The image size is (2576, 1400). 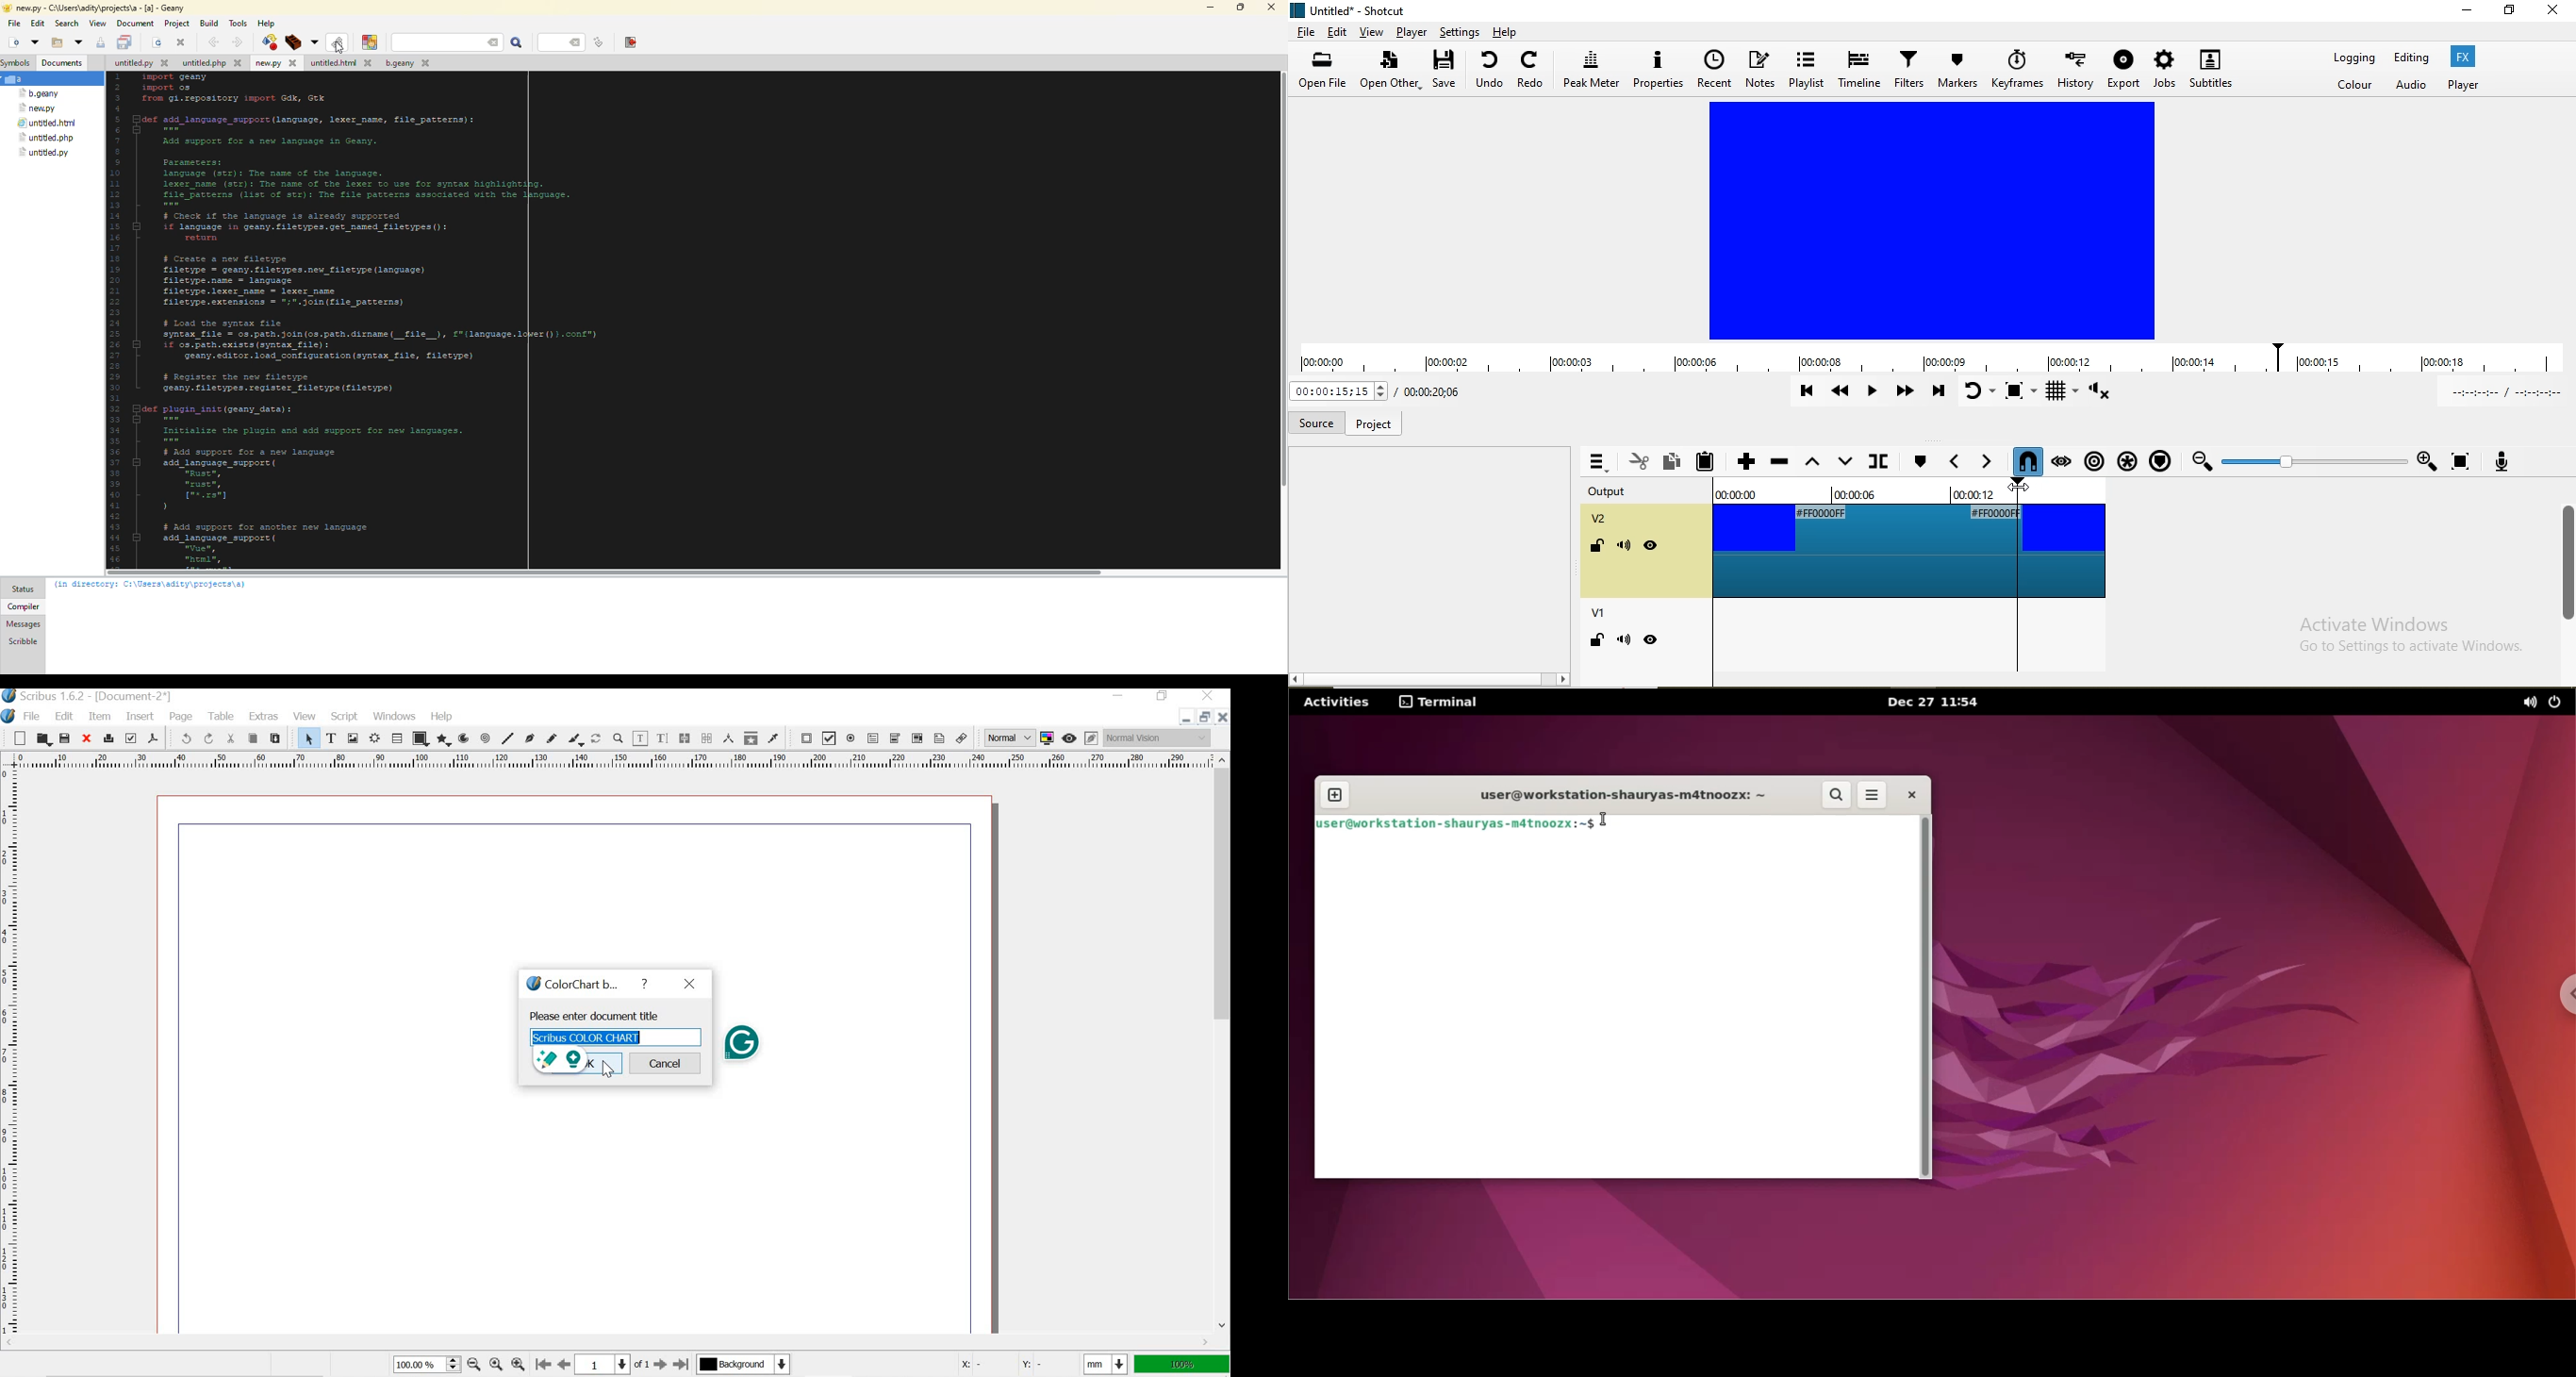 I want to click on Logging, so click(x=2354, y=60).